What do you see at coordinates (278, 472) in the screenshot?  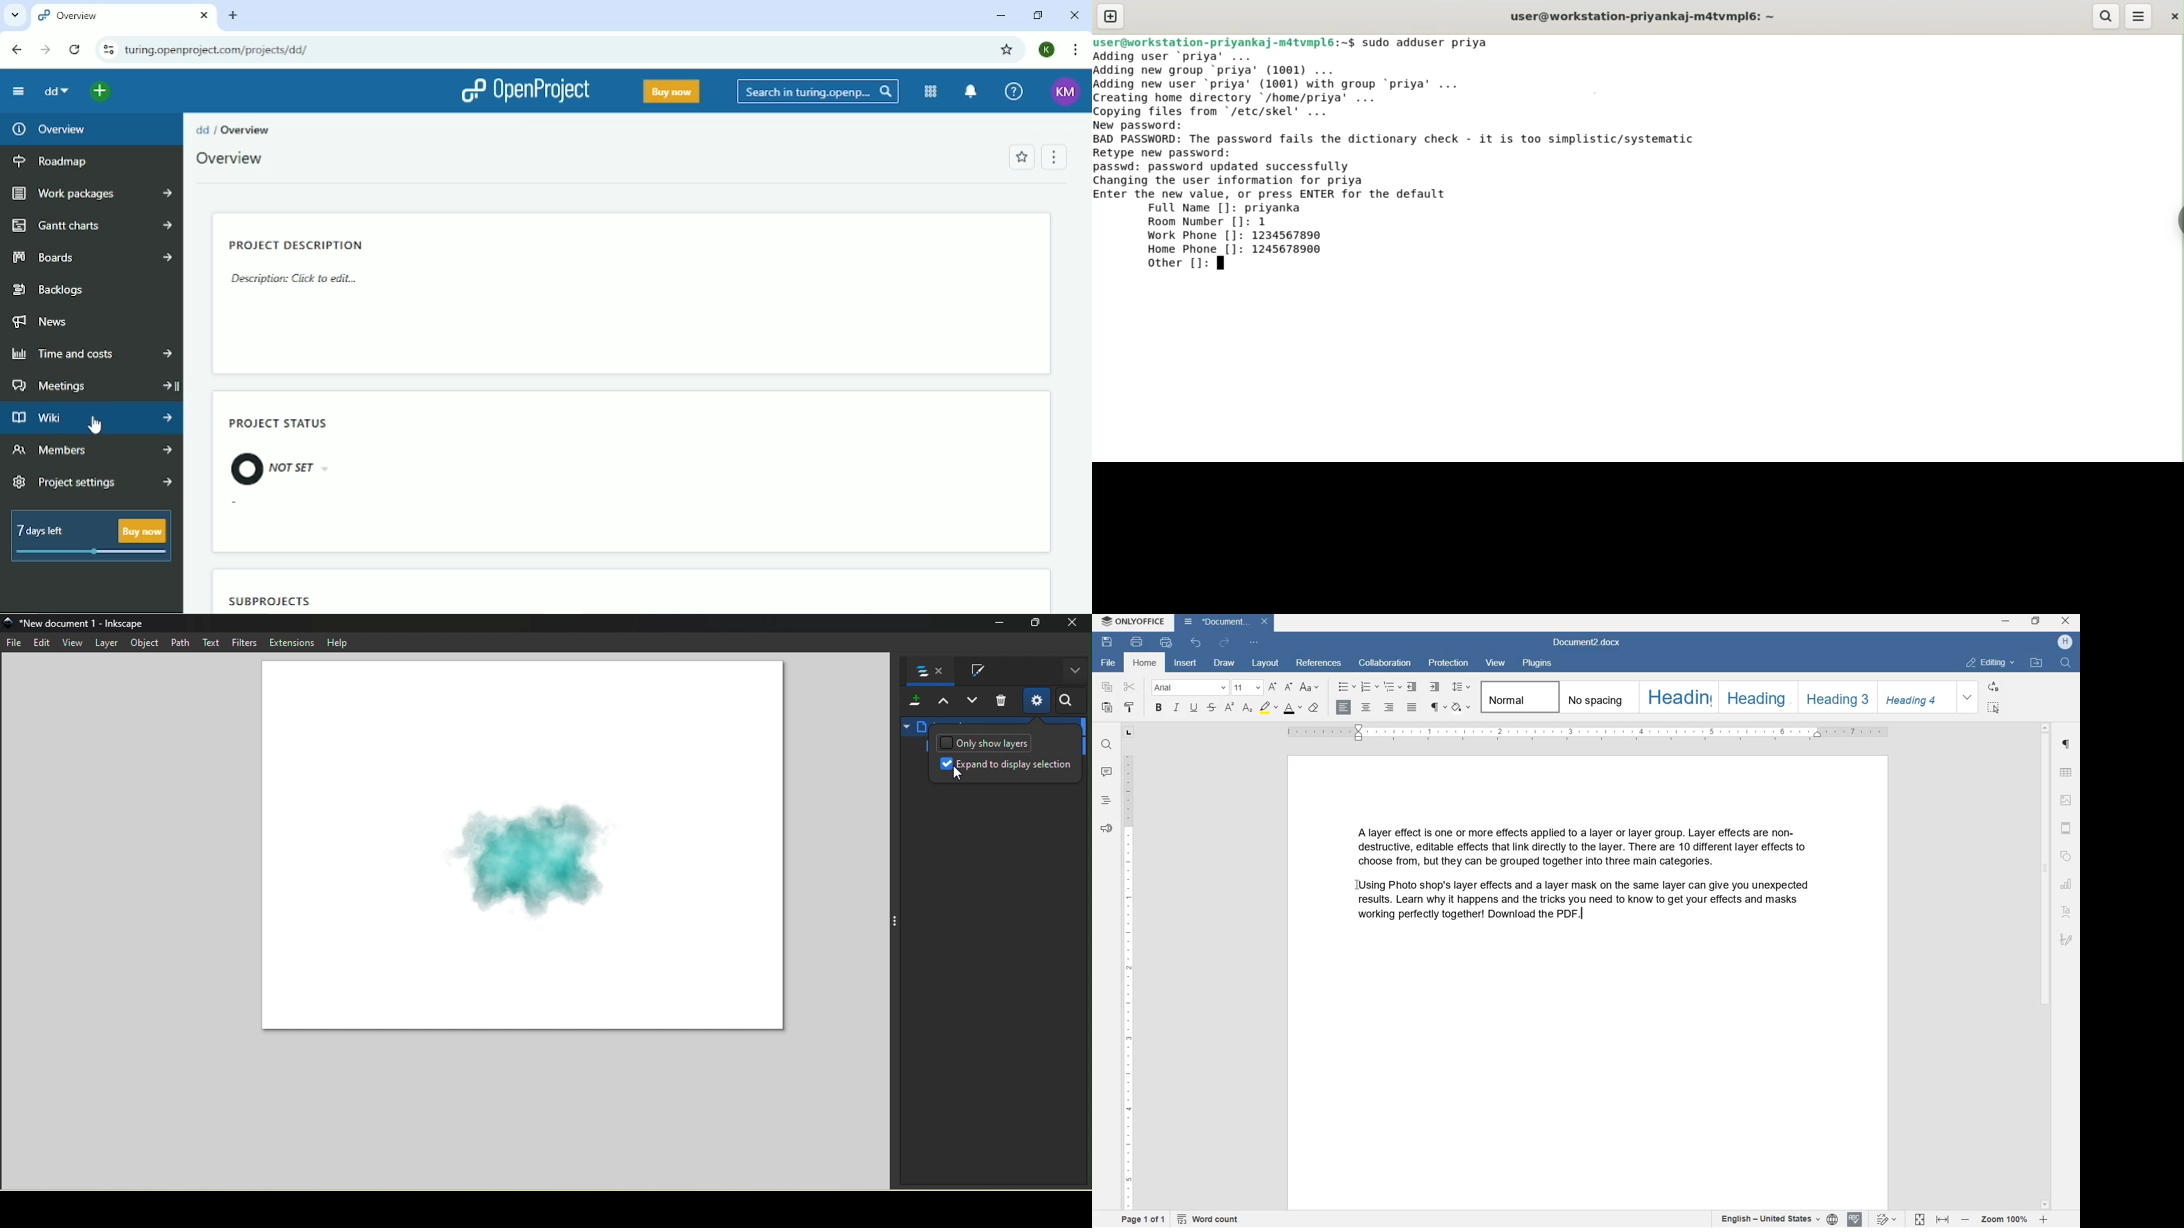 I see `not set` at bounding box center [278, 472].